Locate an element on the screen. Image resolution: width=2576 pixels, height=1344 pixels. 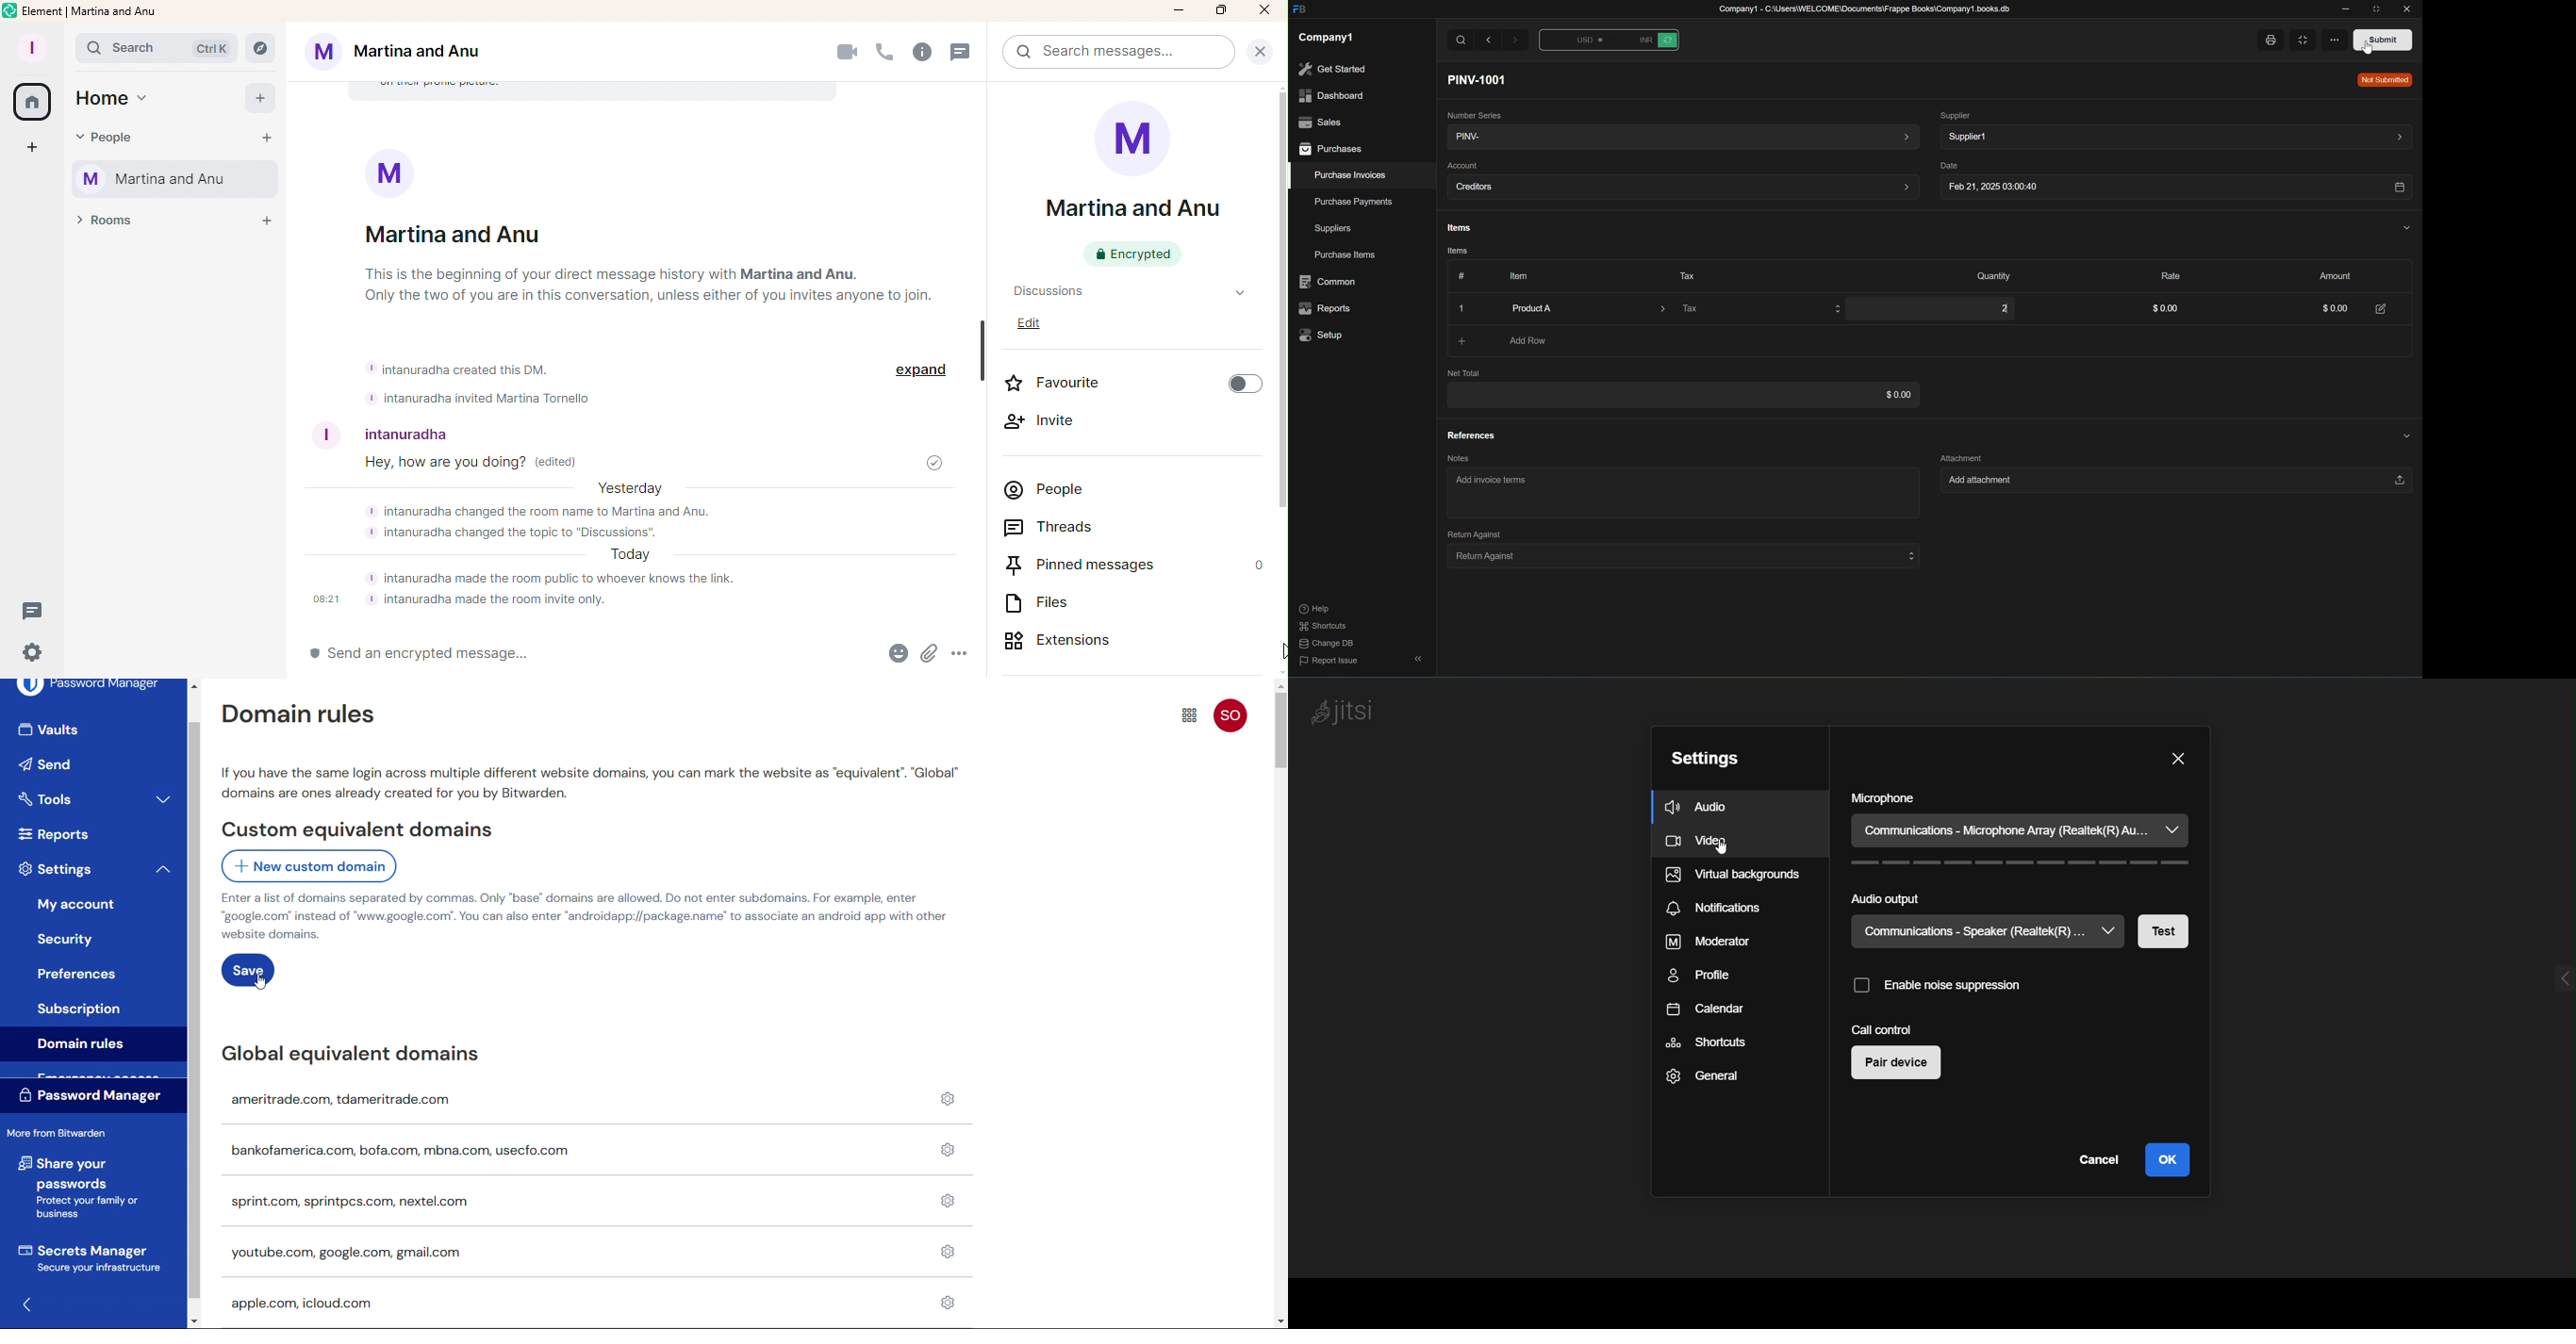
Close is located at coordinates (1263, 49).